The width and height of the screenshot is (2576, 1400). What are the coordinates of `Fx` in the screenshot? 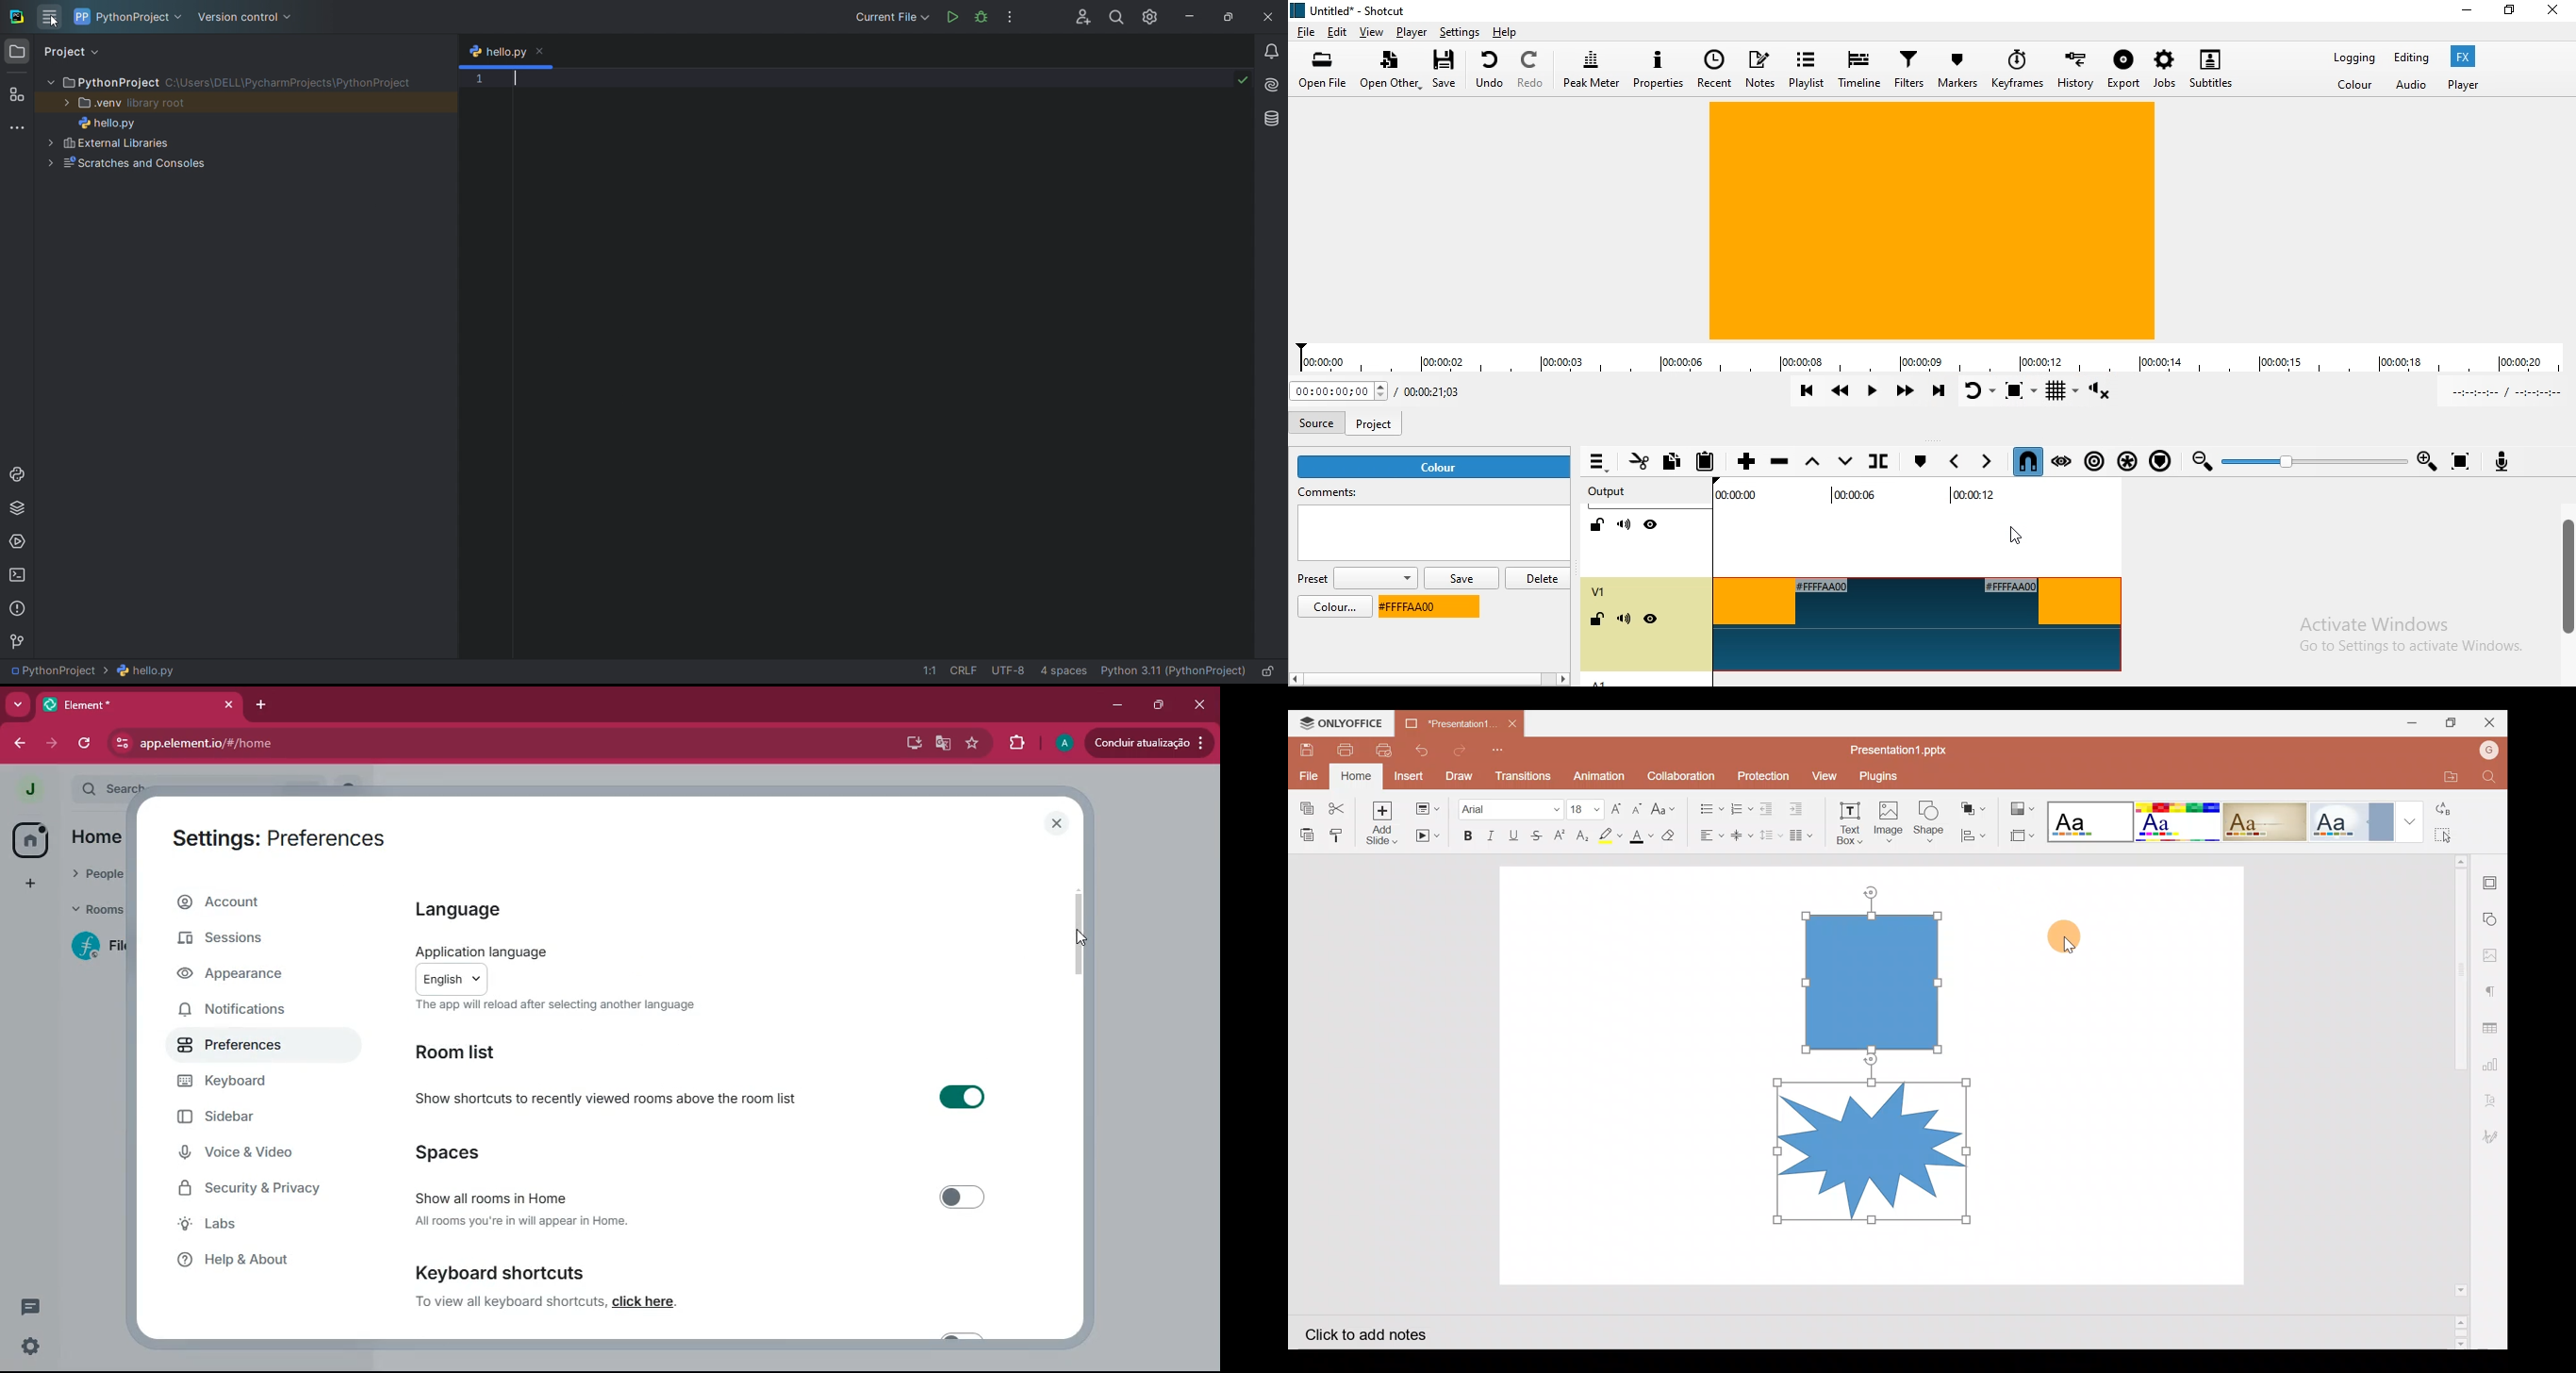 It's located at (2462, 57).